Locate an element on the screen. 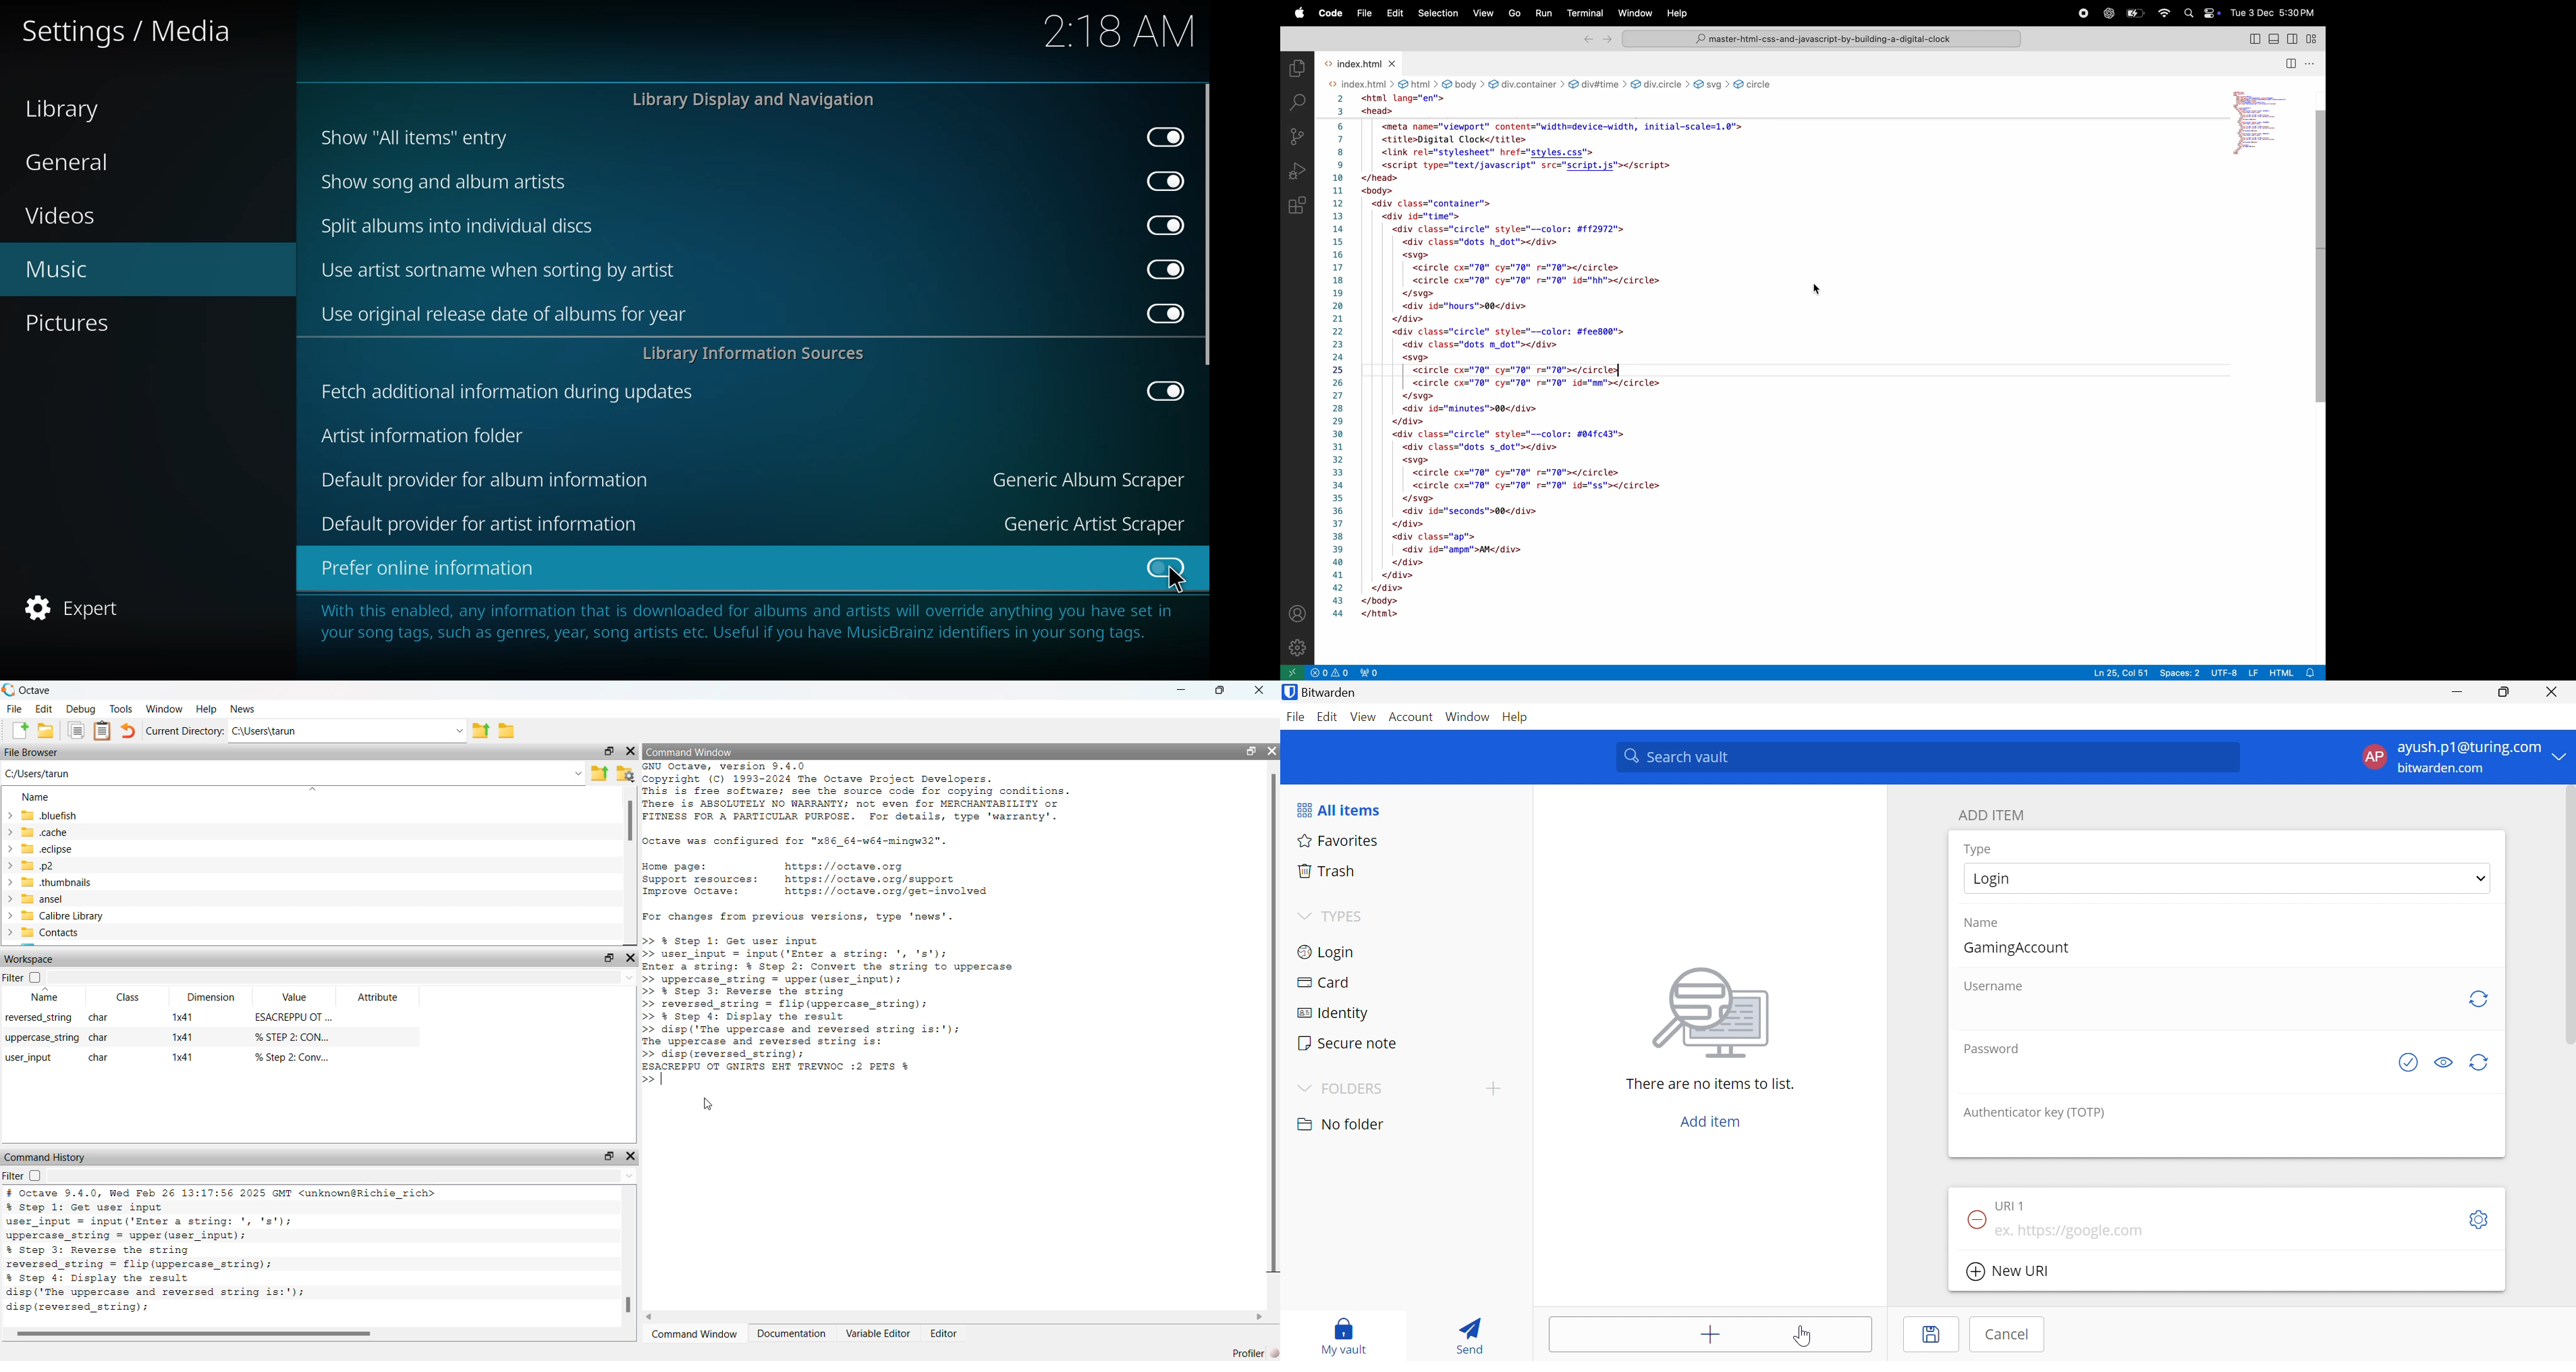 The image size is (2576, 1372). Settings is located at coordinates (2482, 1219).